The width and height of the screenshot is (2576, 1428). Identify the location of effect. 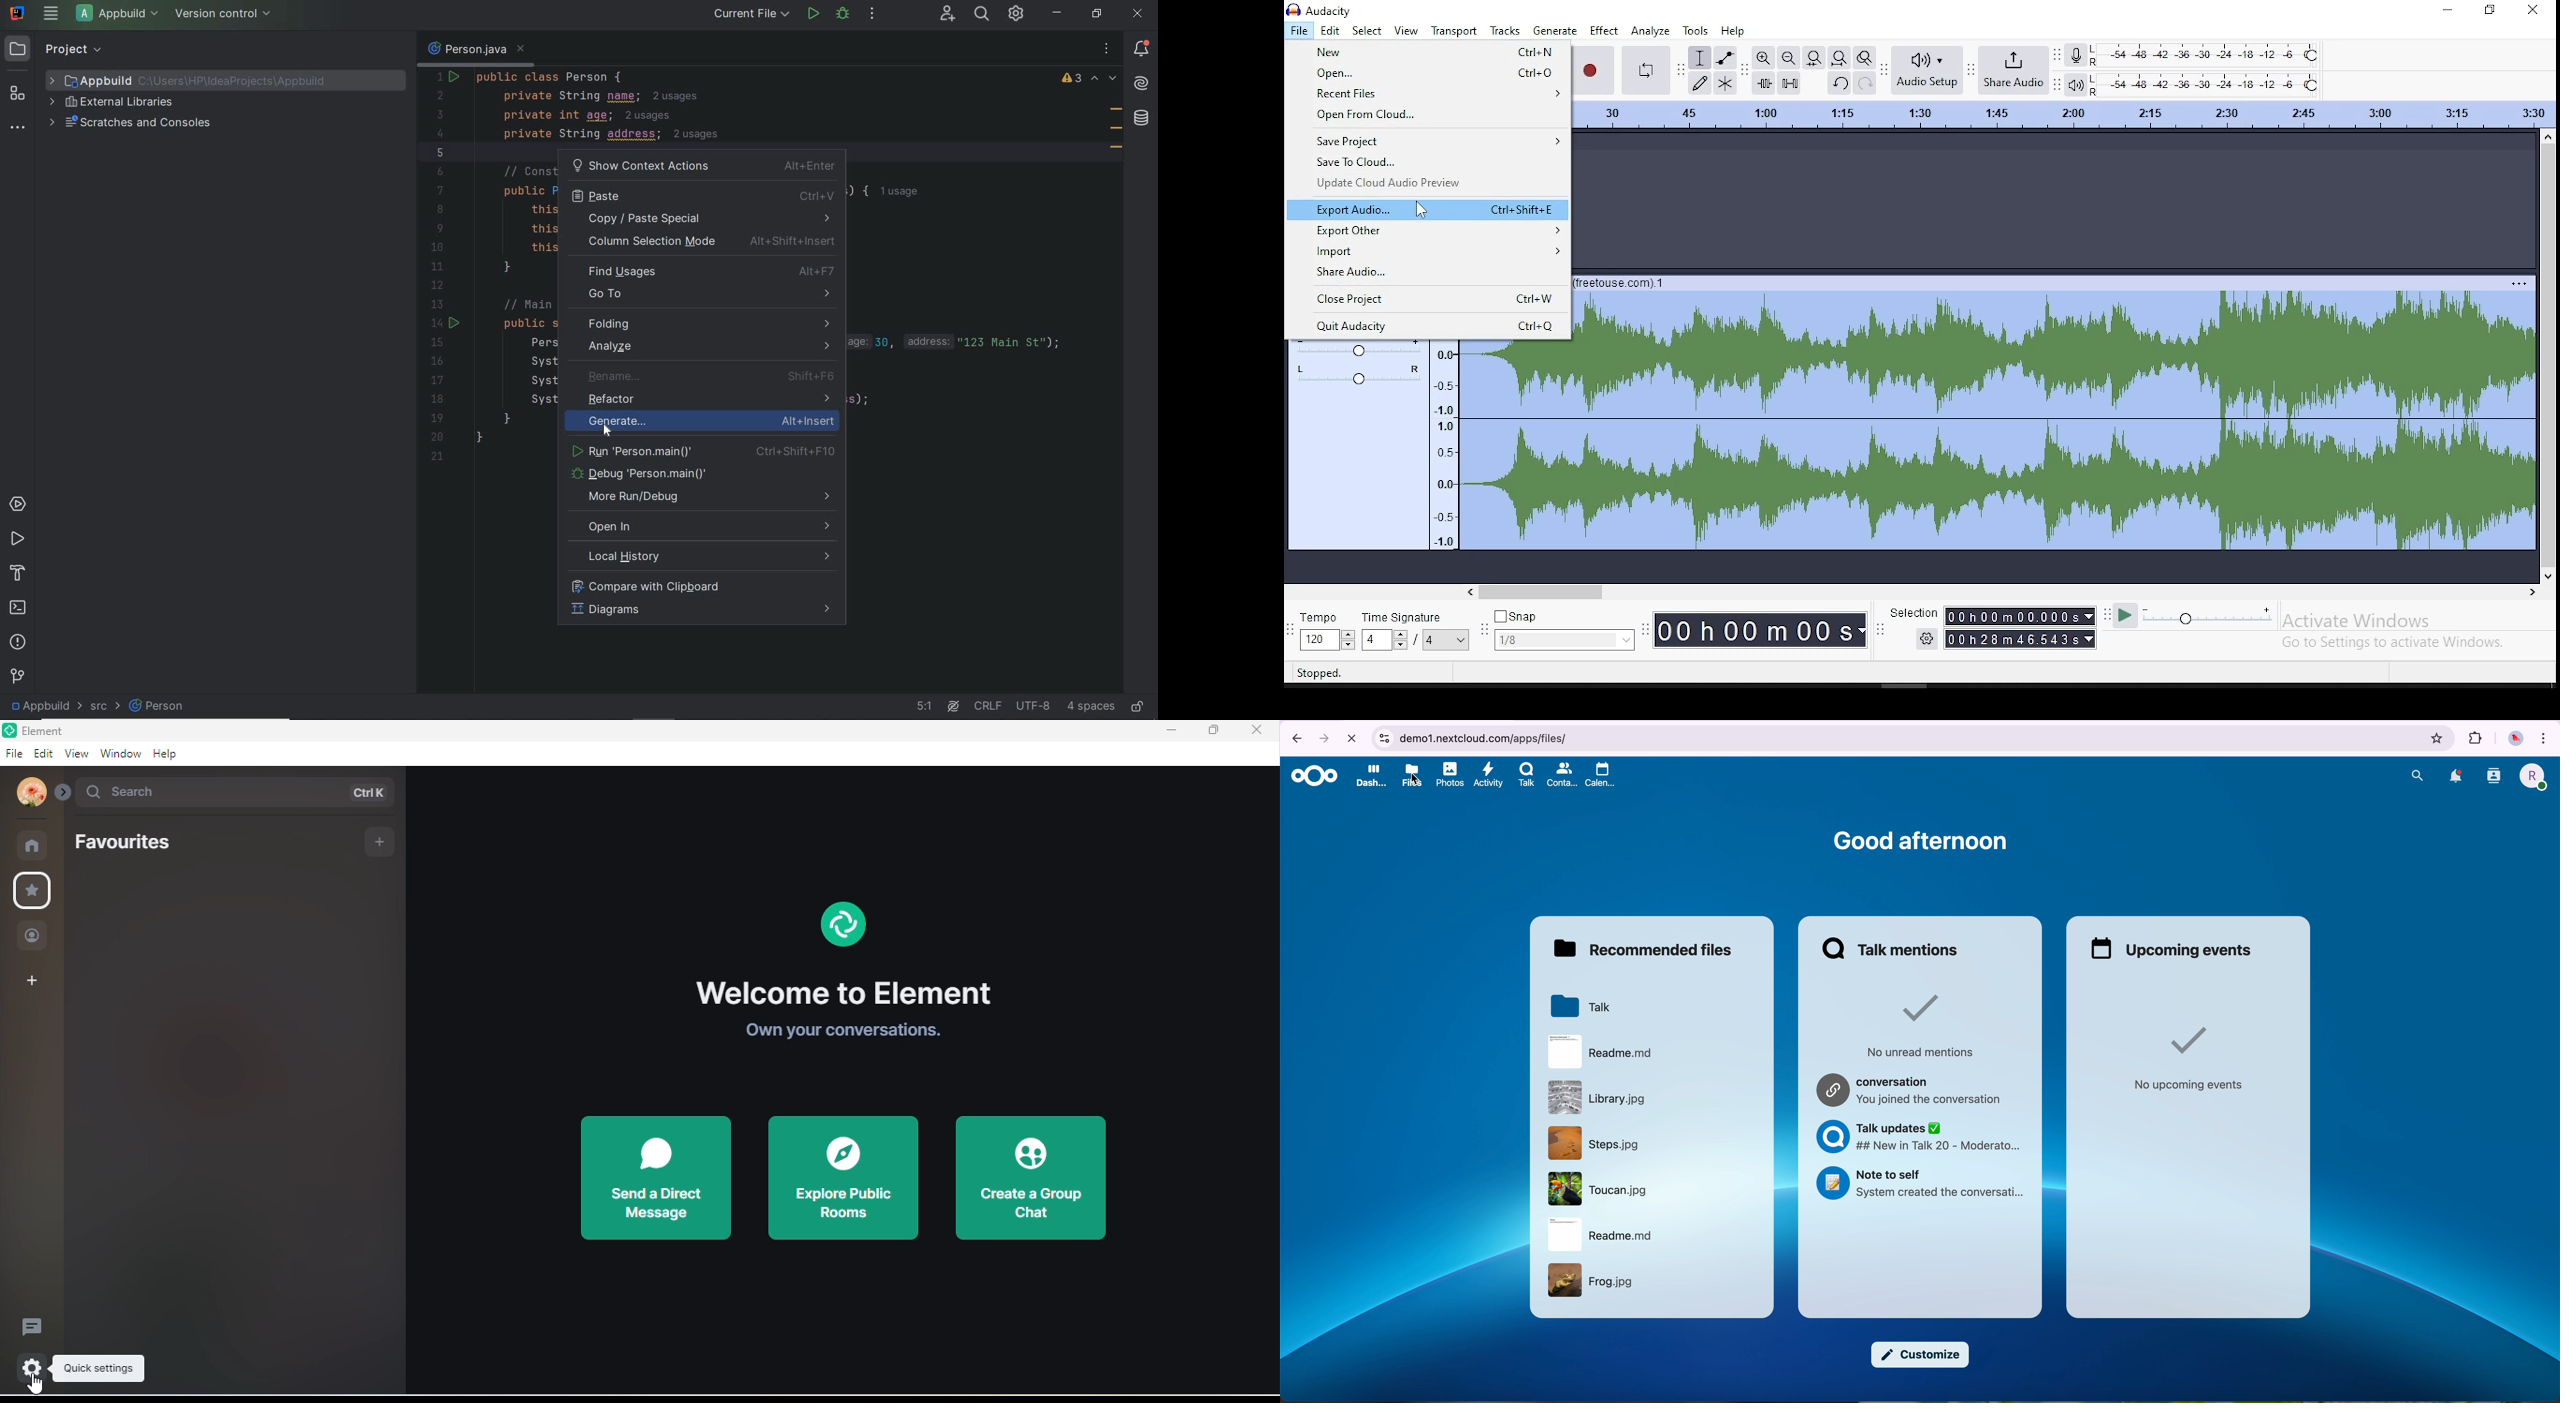
(1604, 31).